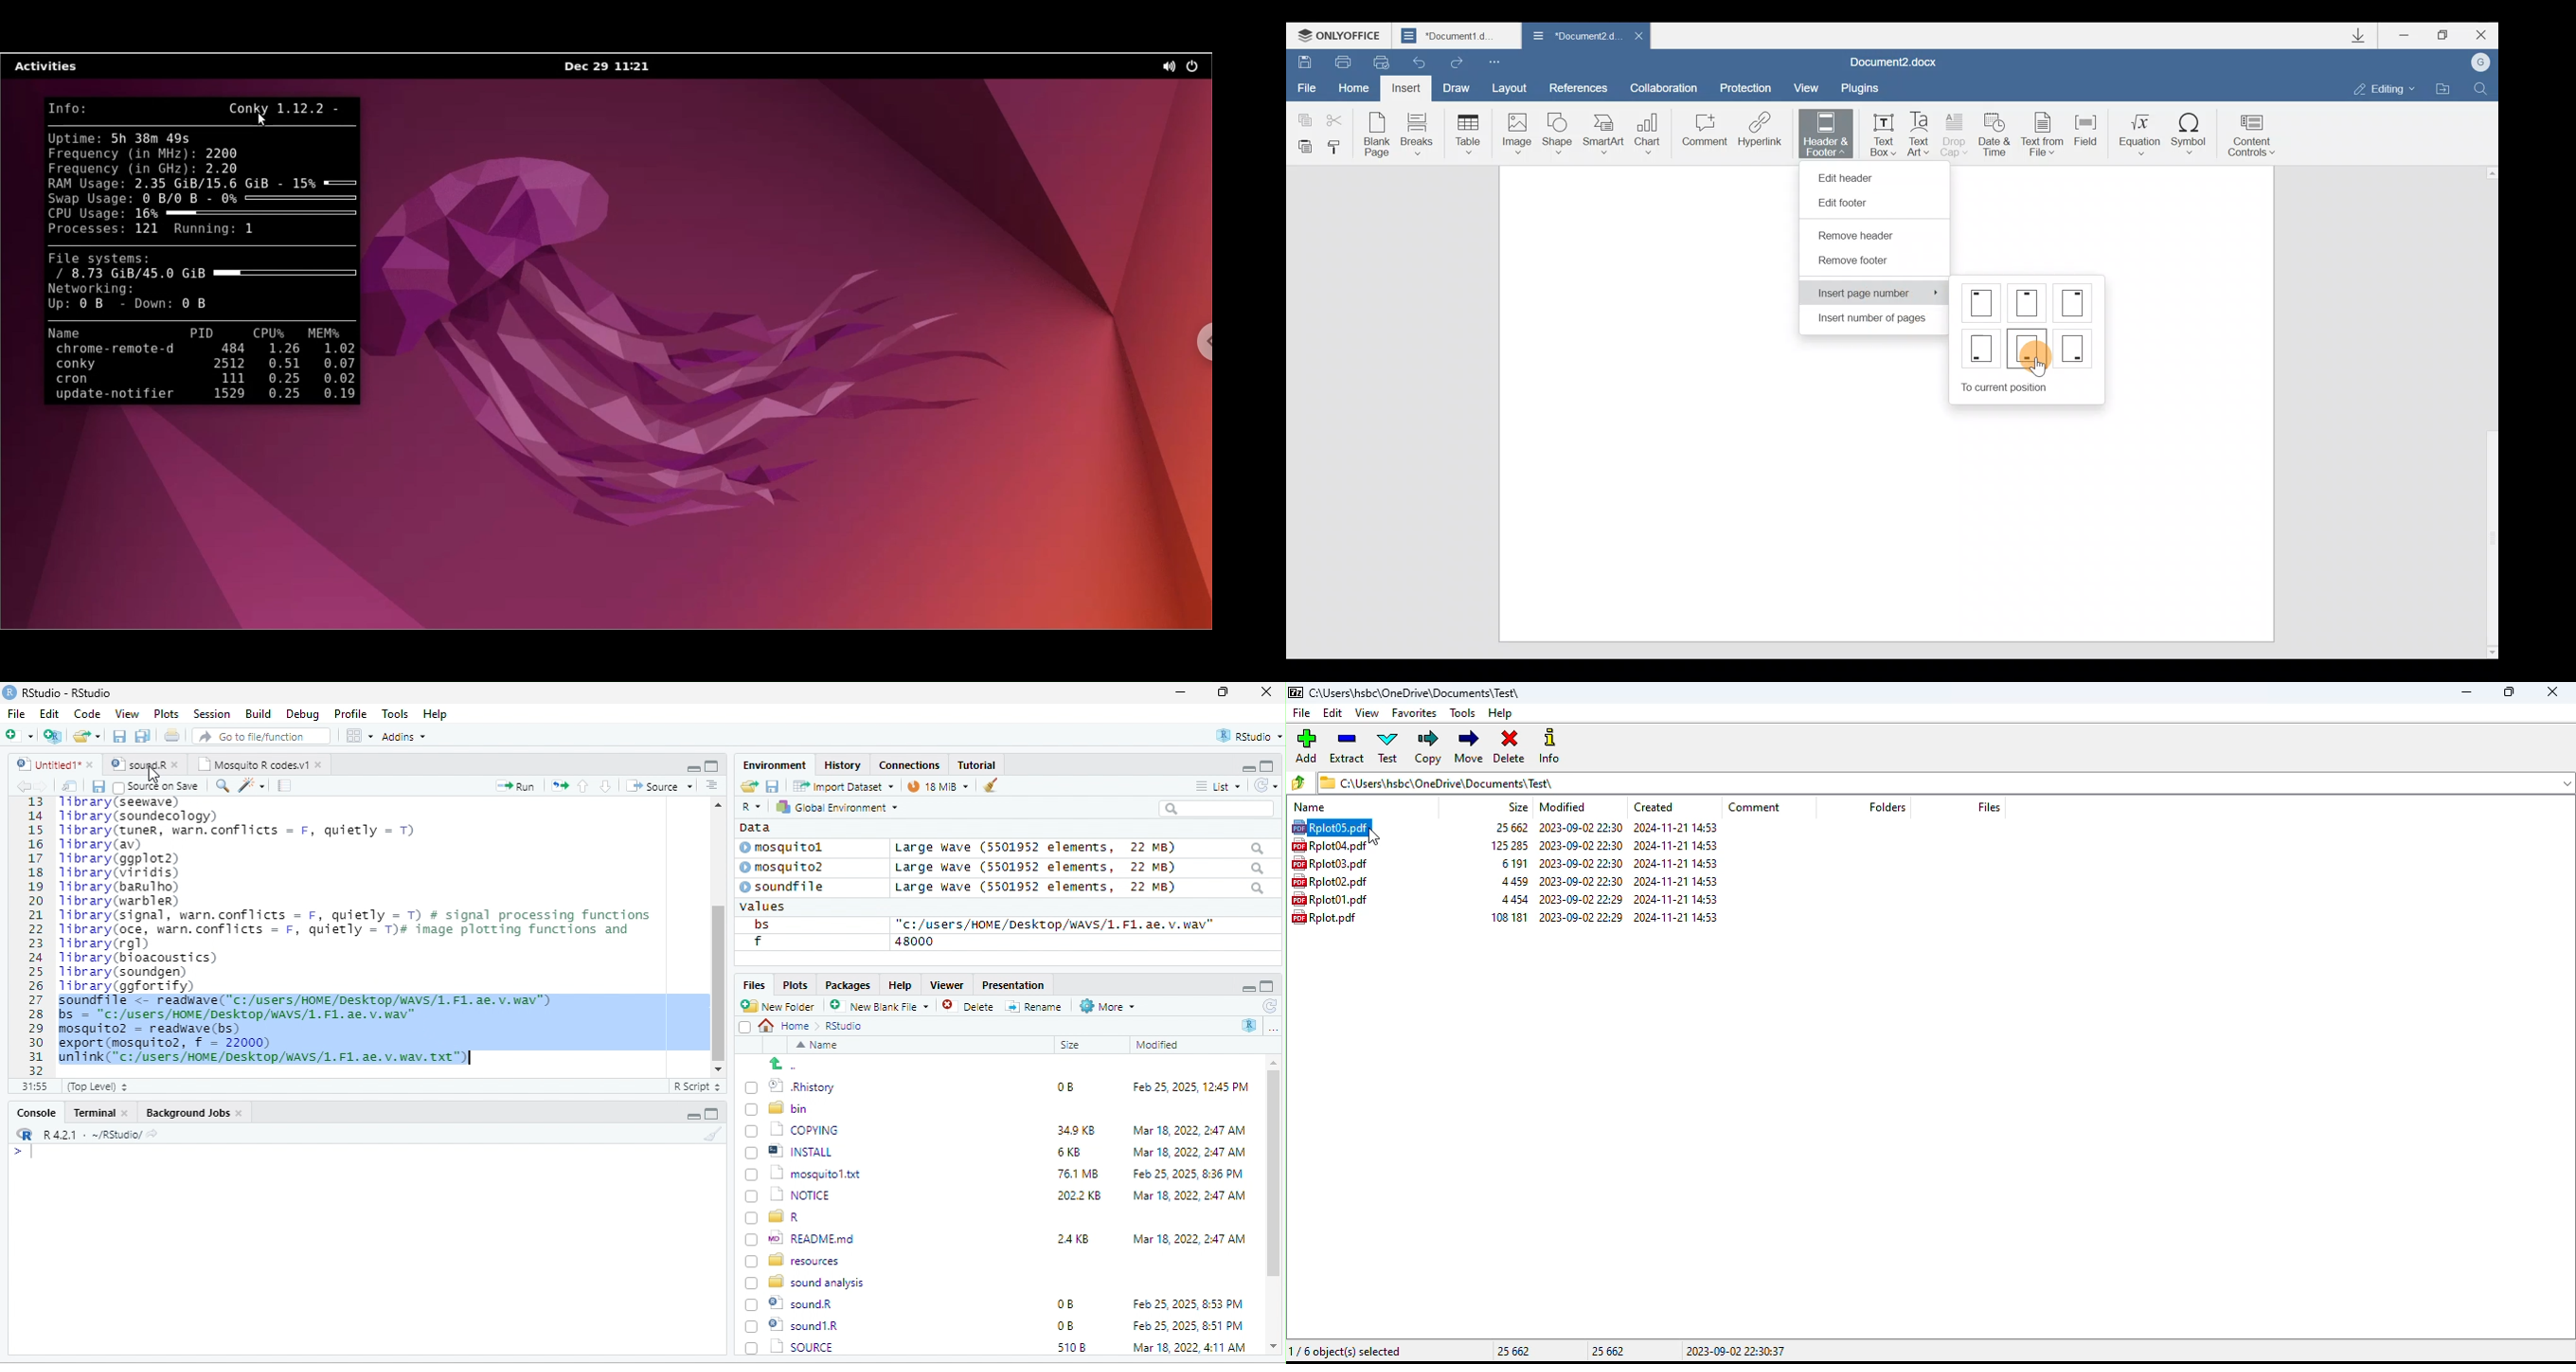 This screenshot has width=2576, height=1372. I want to click on new project, so click(54, 736).